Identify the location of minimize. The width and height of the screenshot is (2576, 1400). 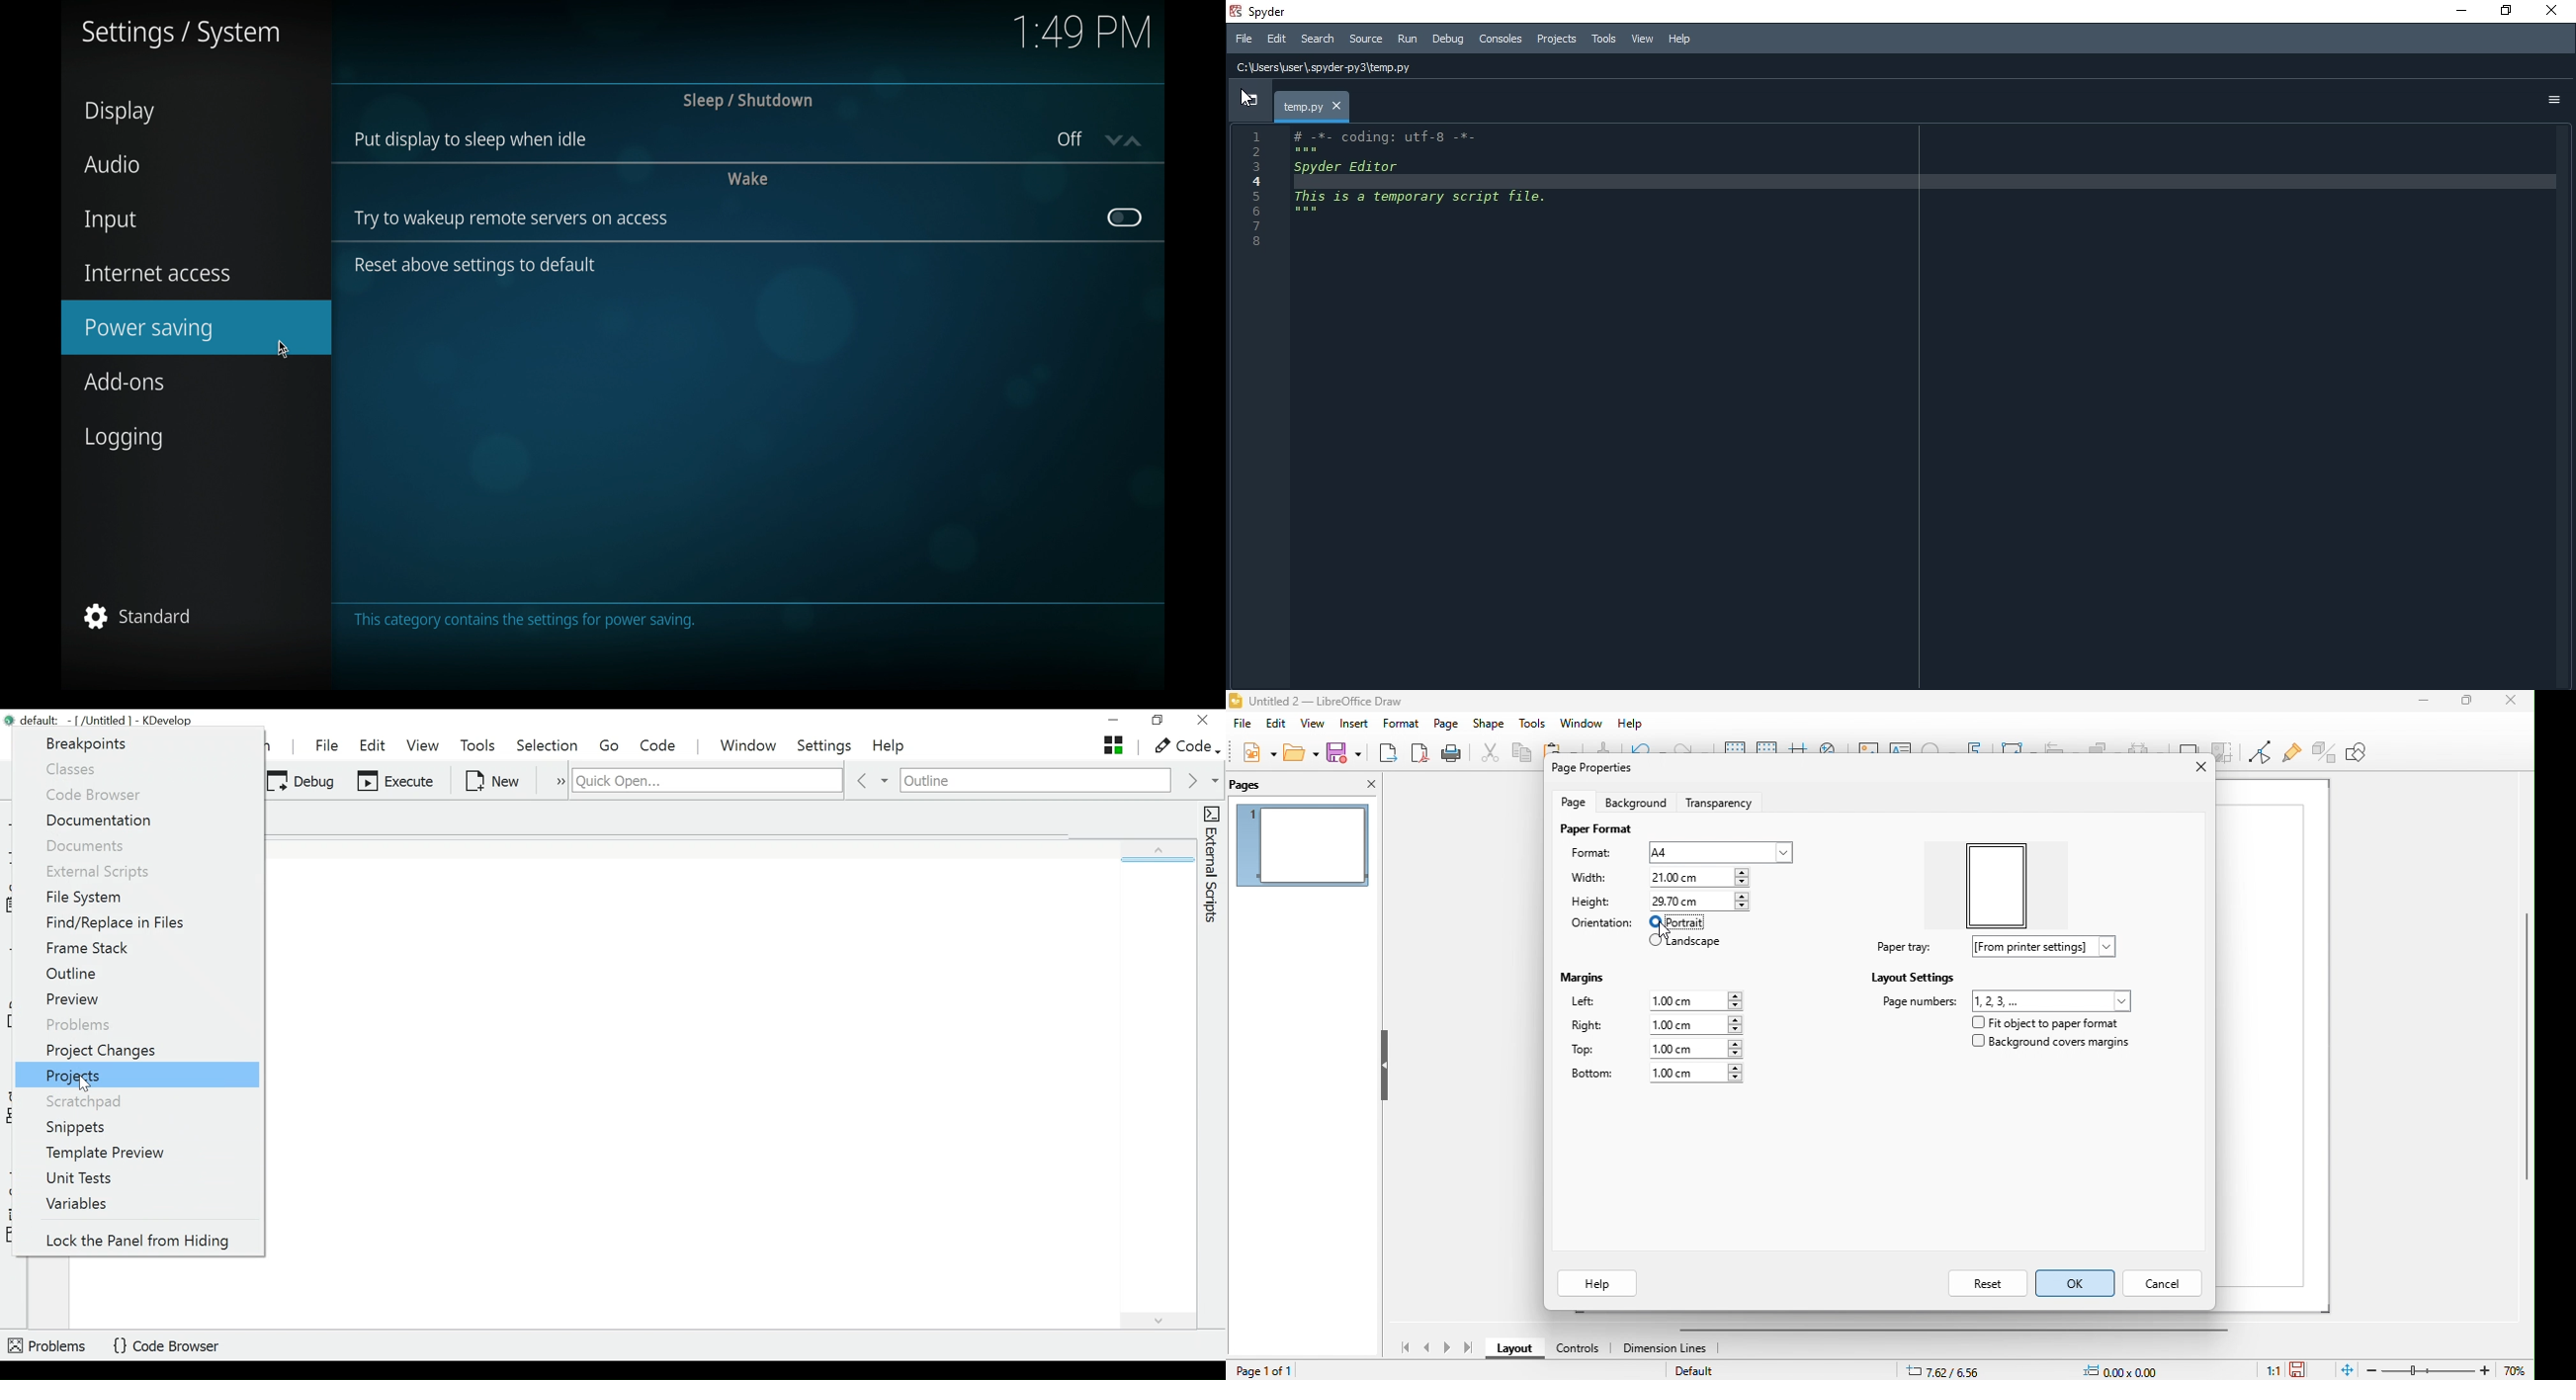
(1114, 721).